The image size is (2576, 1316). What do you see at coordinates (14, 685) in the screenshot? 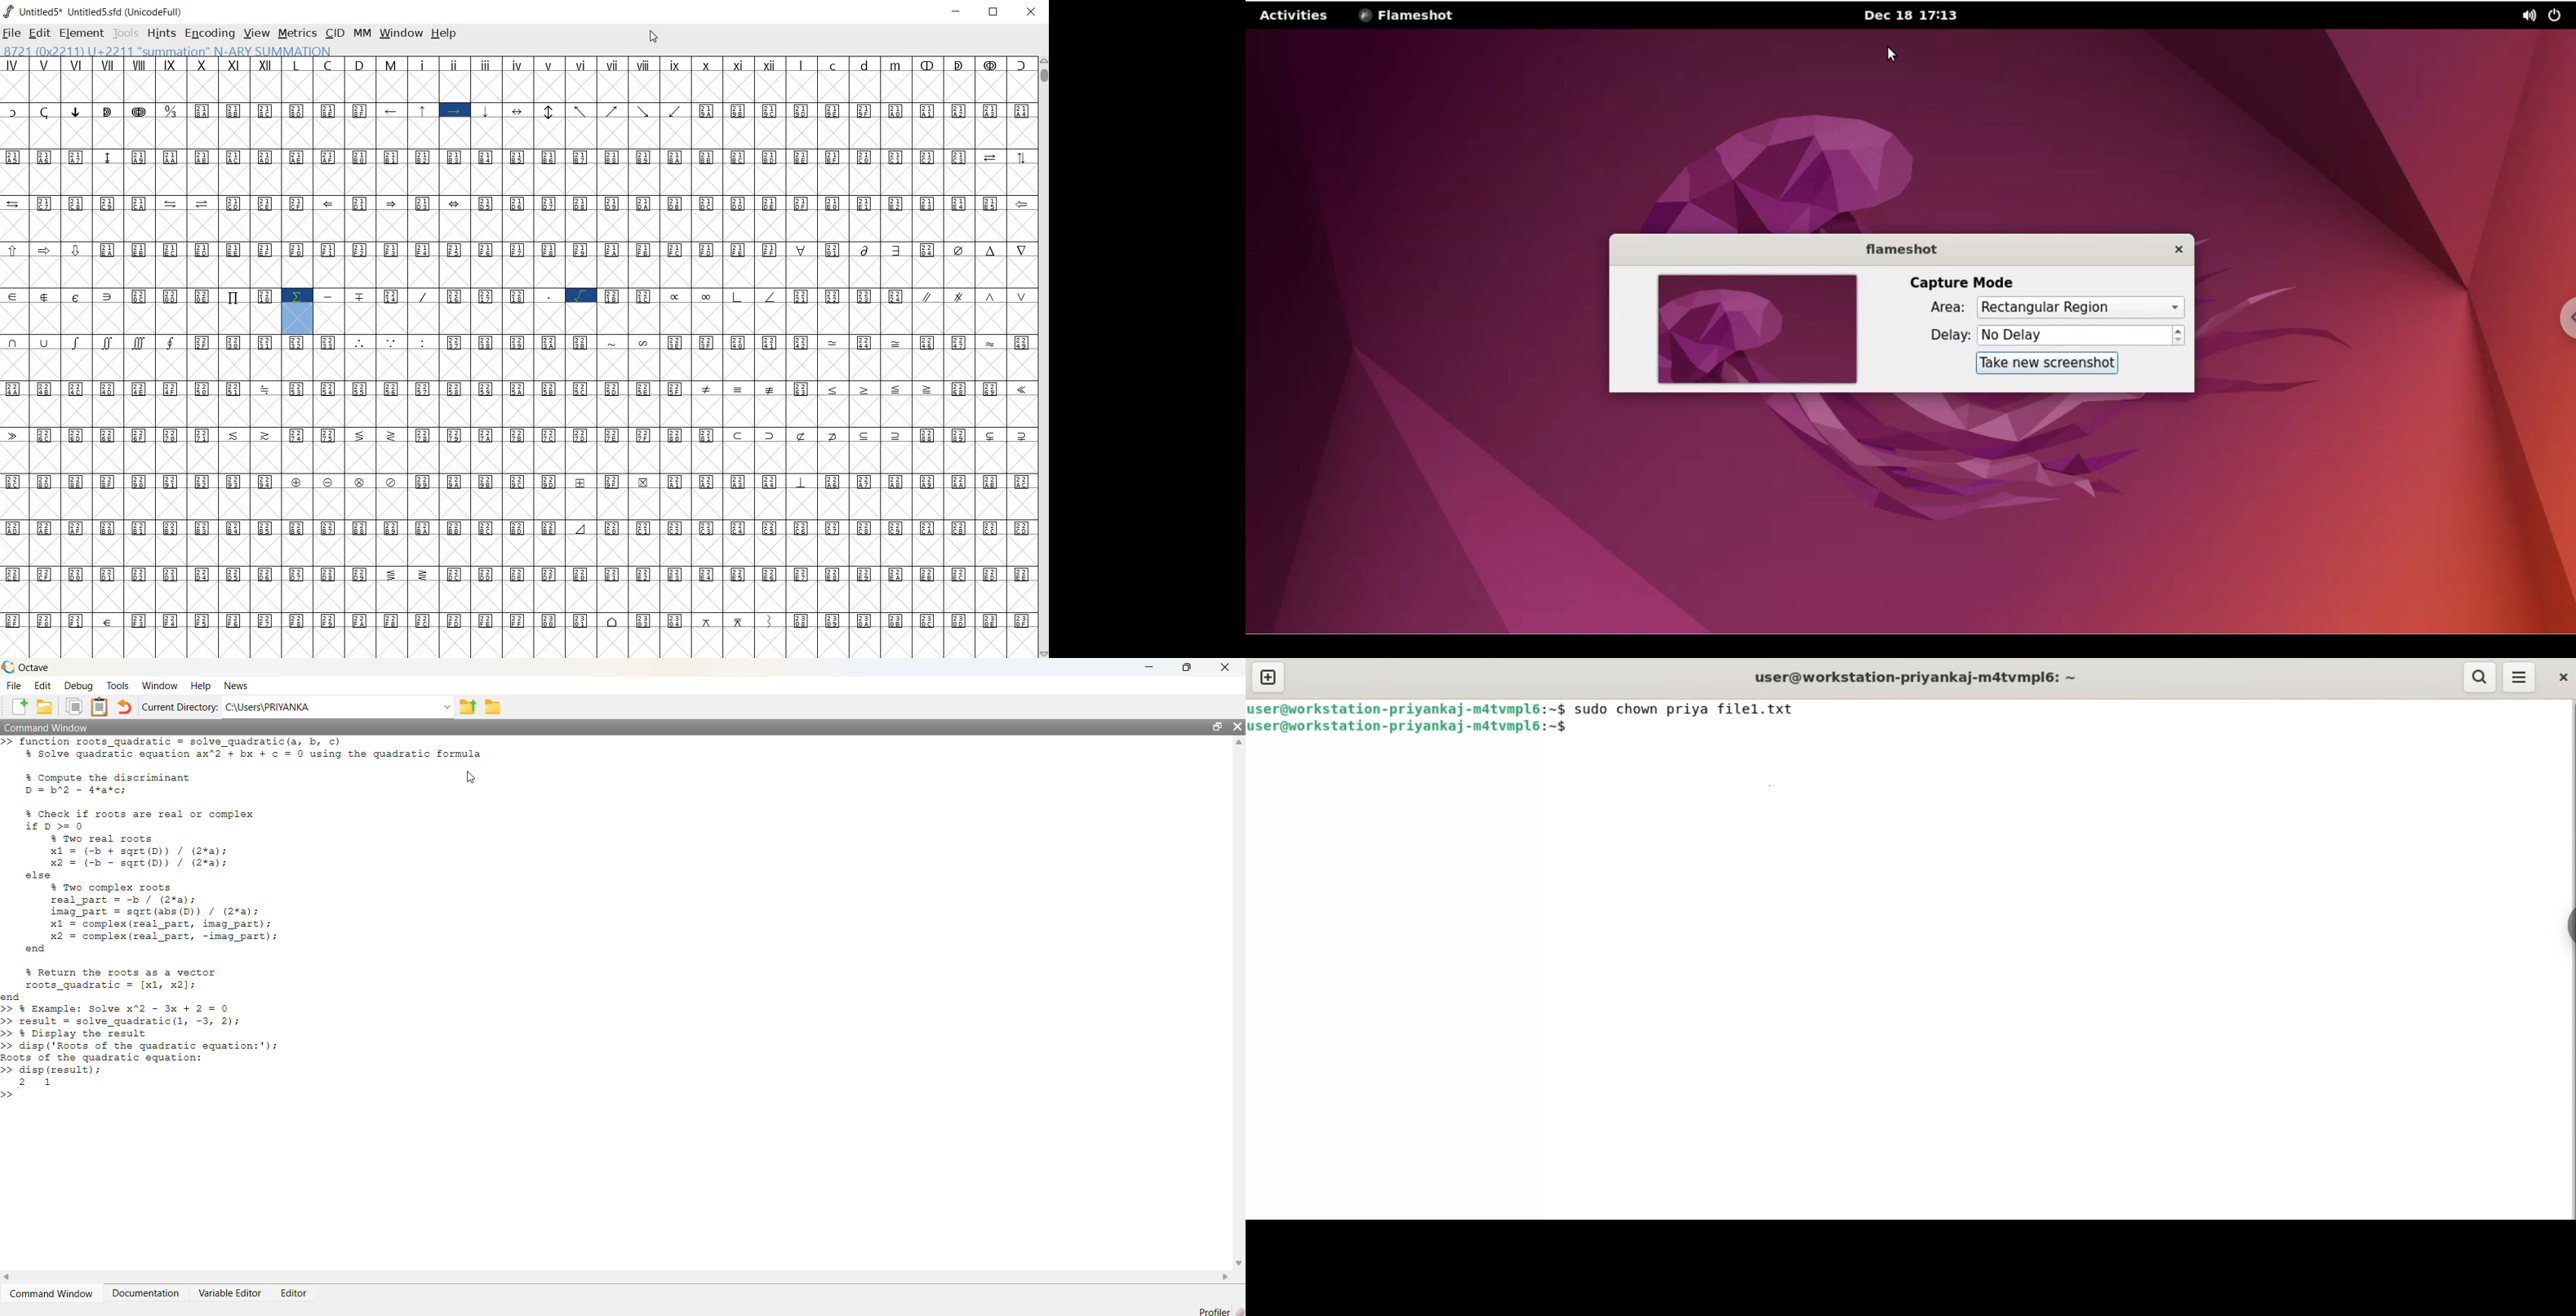
I see `File` at bounding box center [14, 685].